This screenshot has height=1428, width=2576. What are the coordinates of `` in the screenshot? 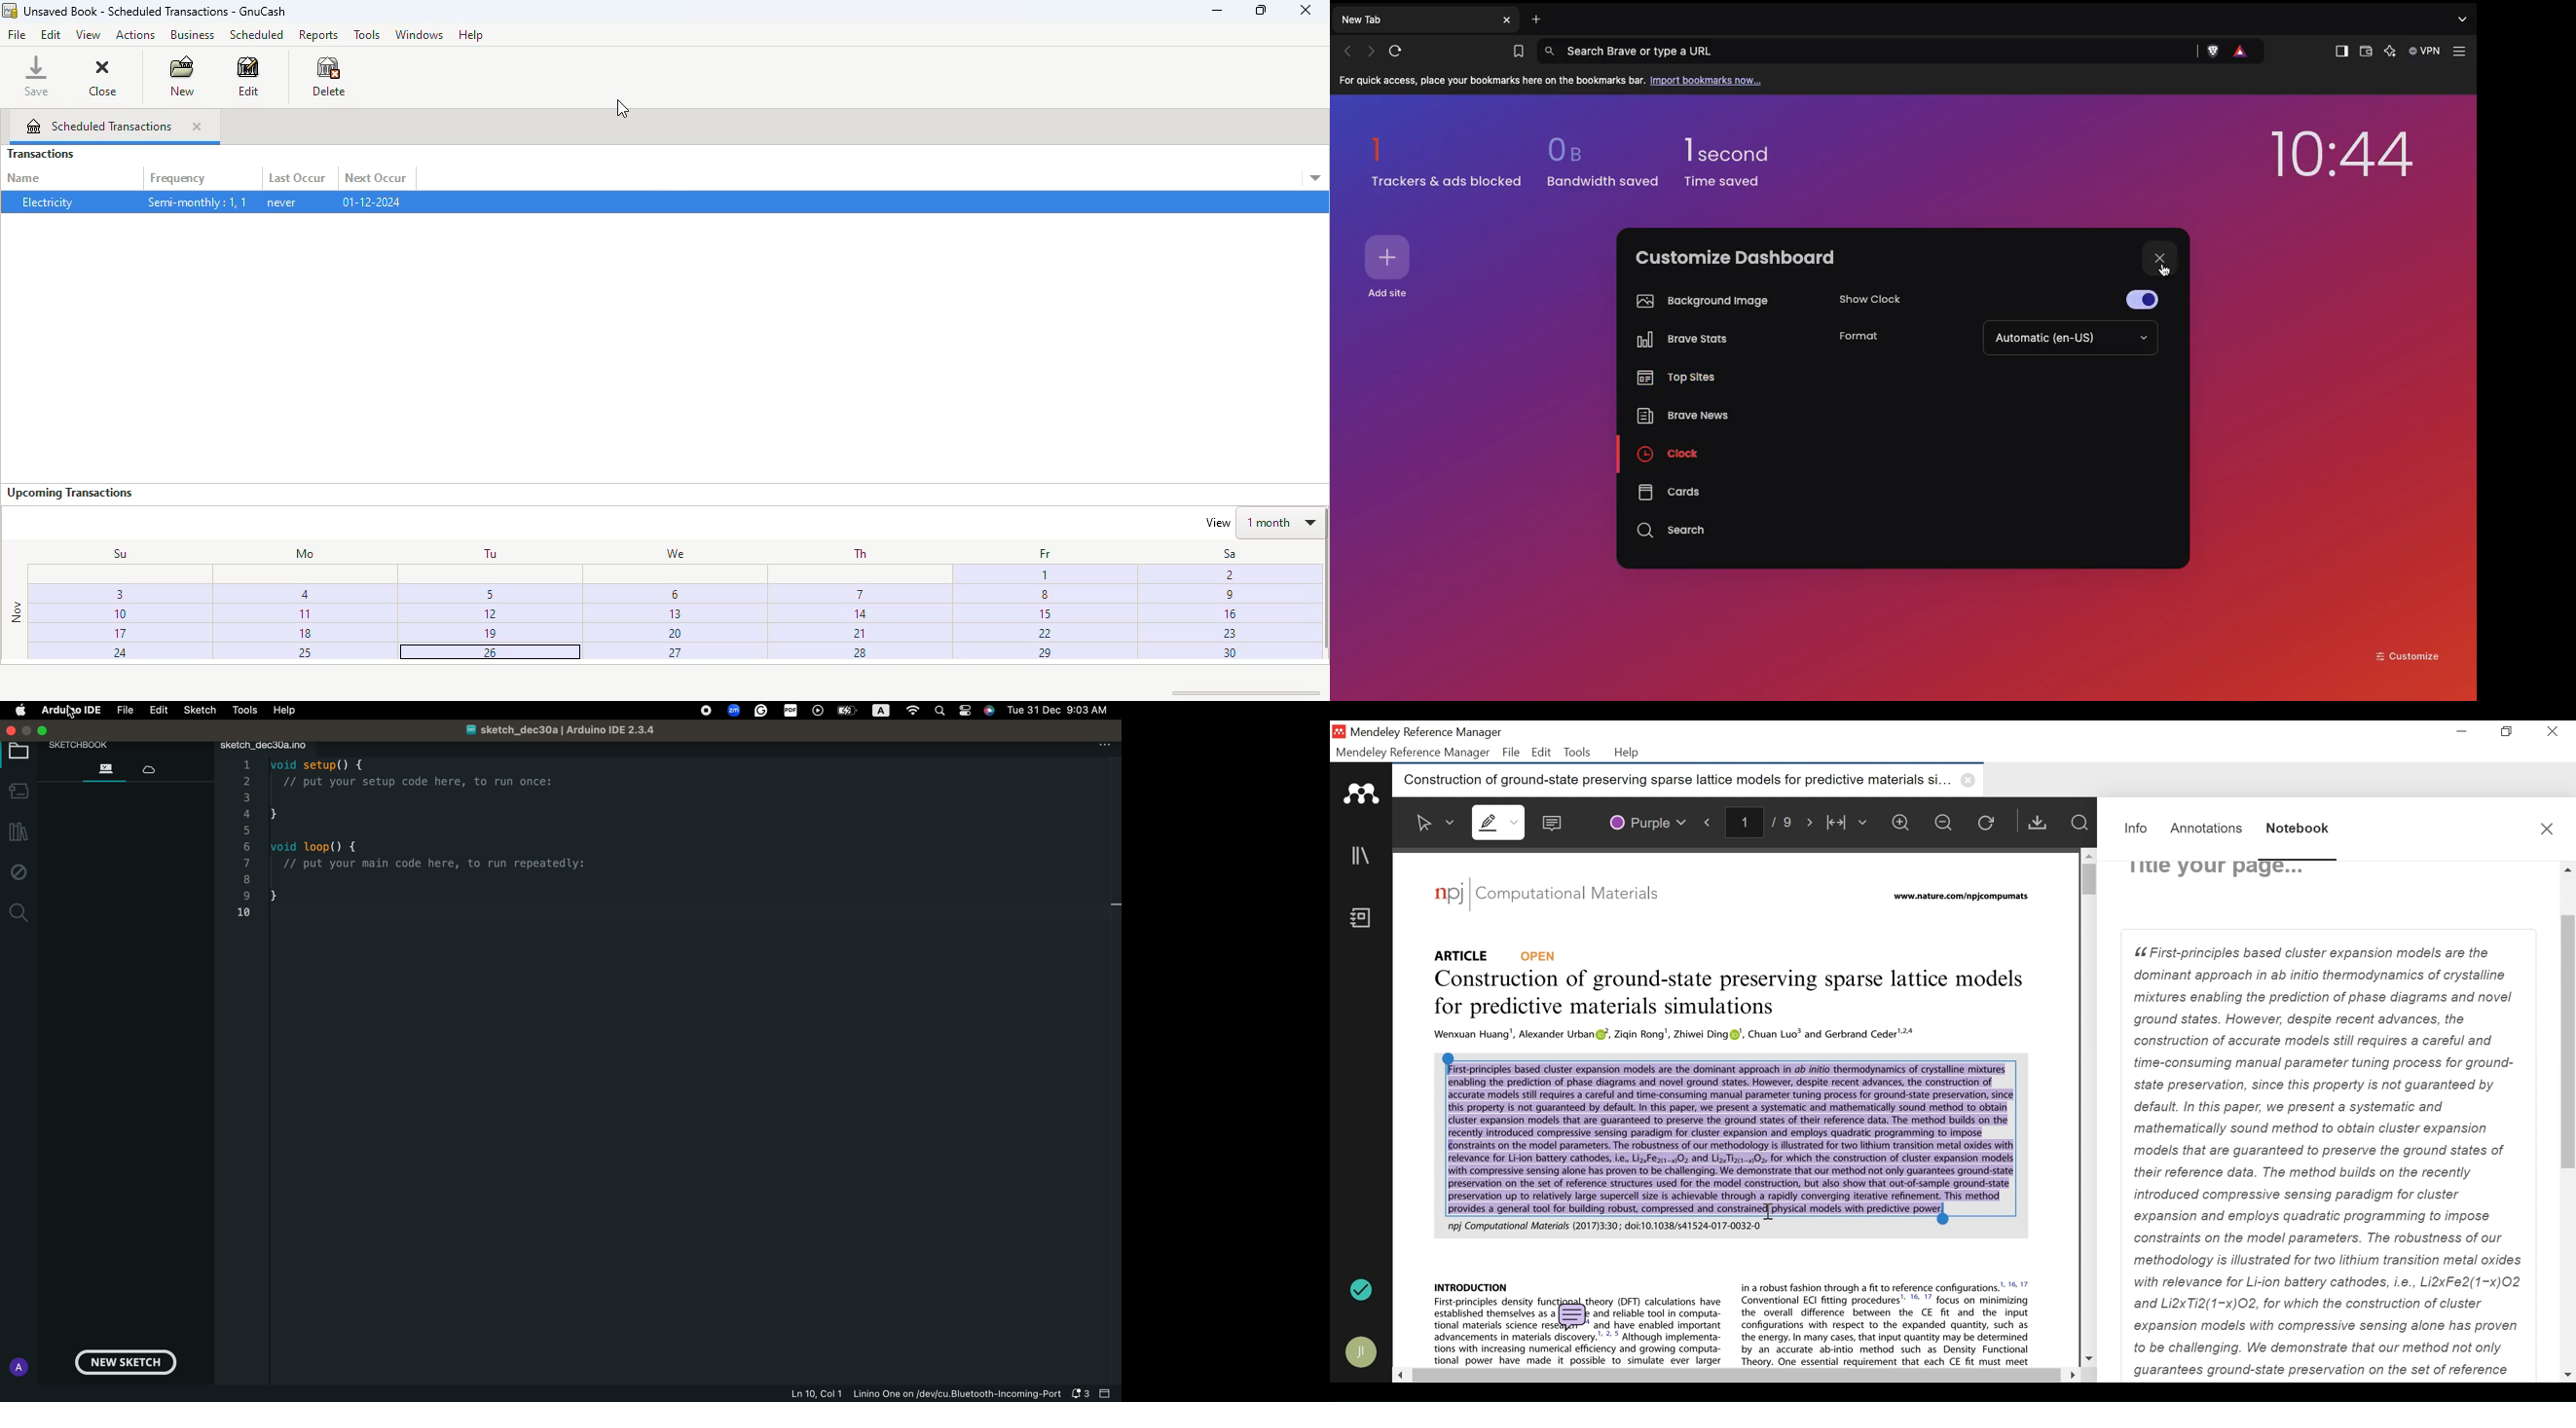 It's located at (1048, 595).